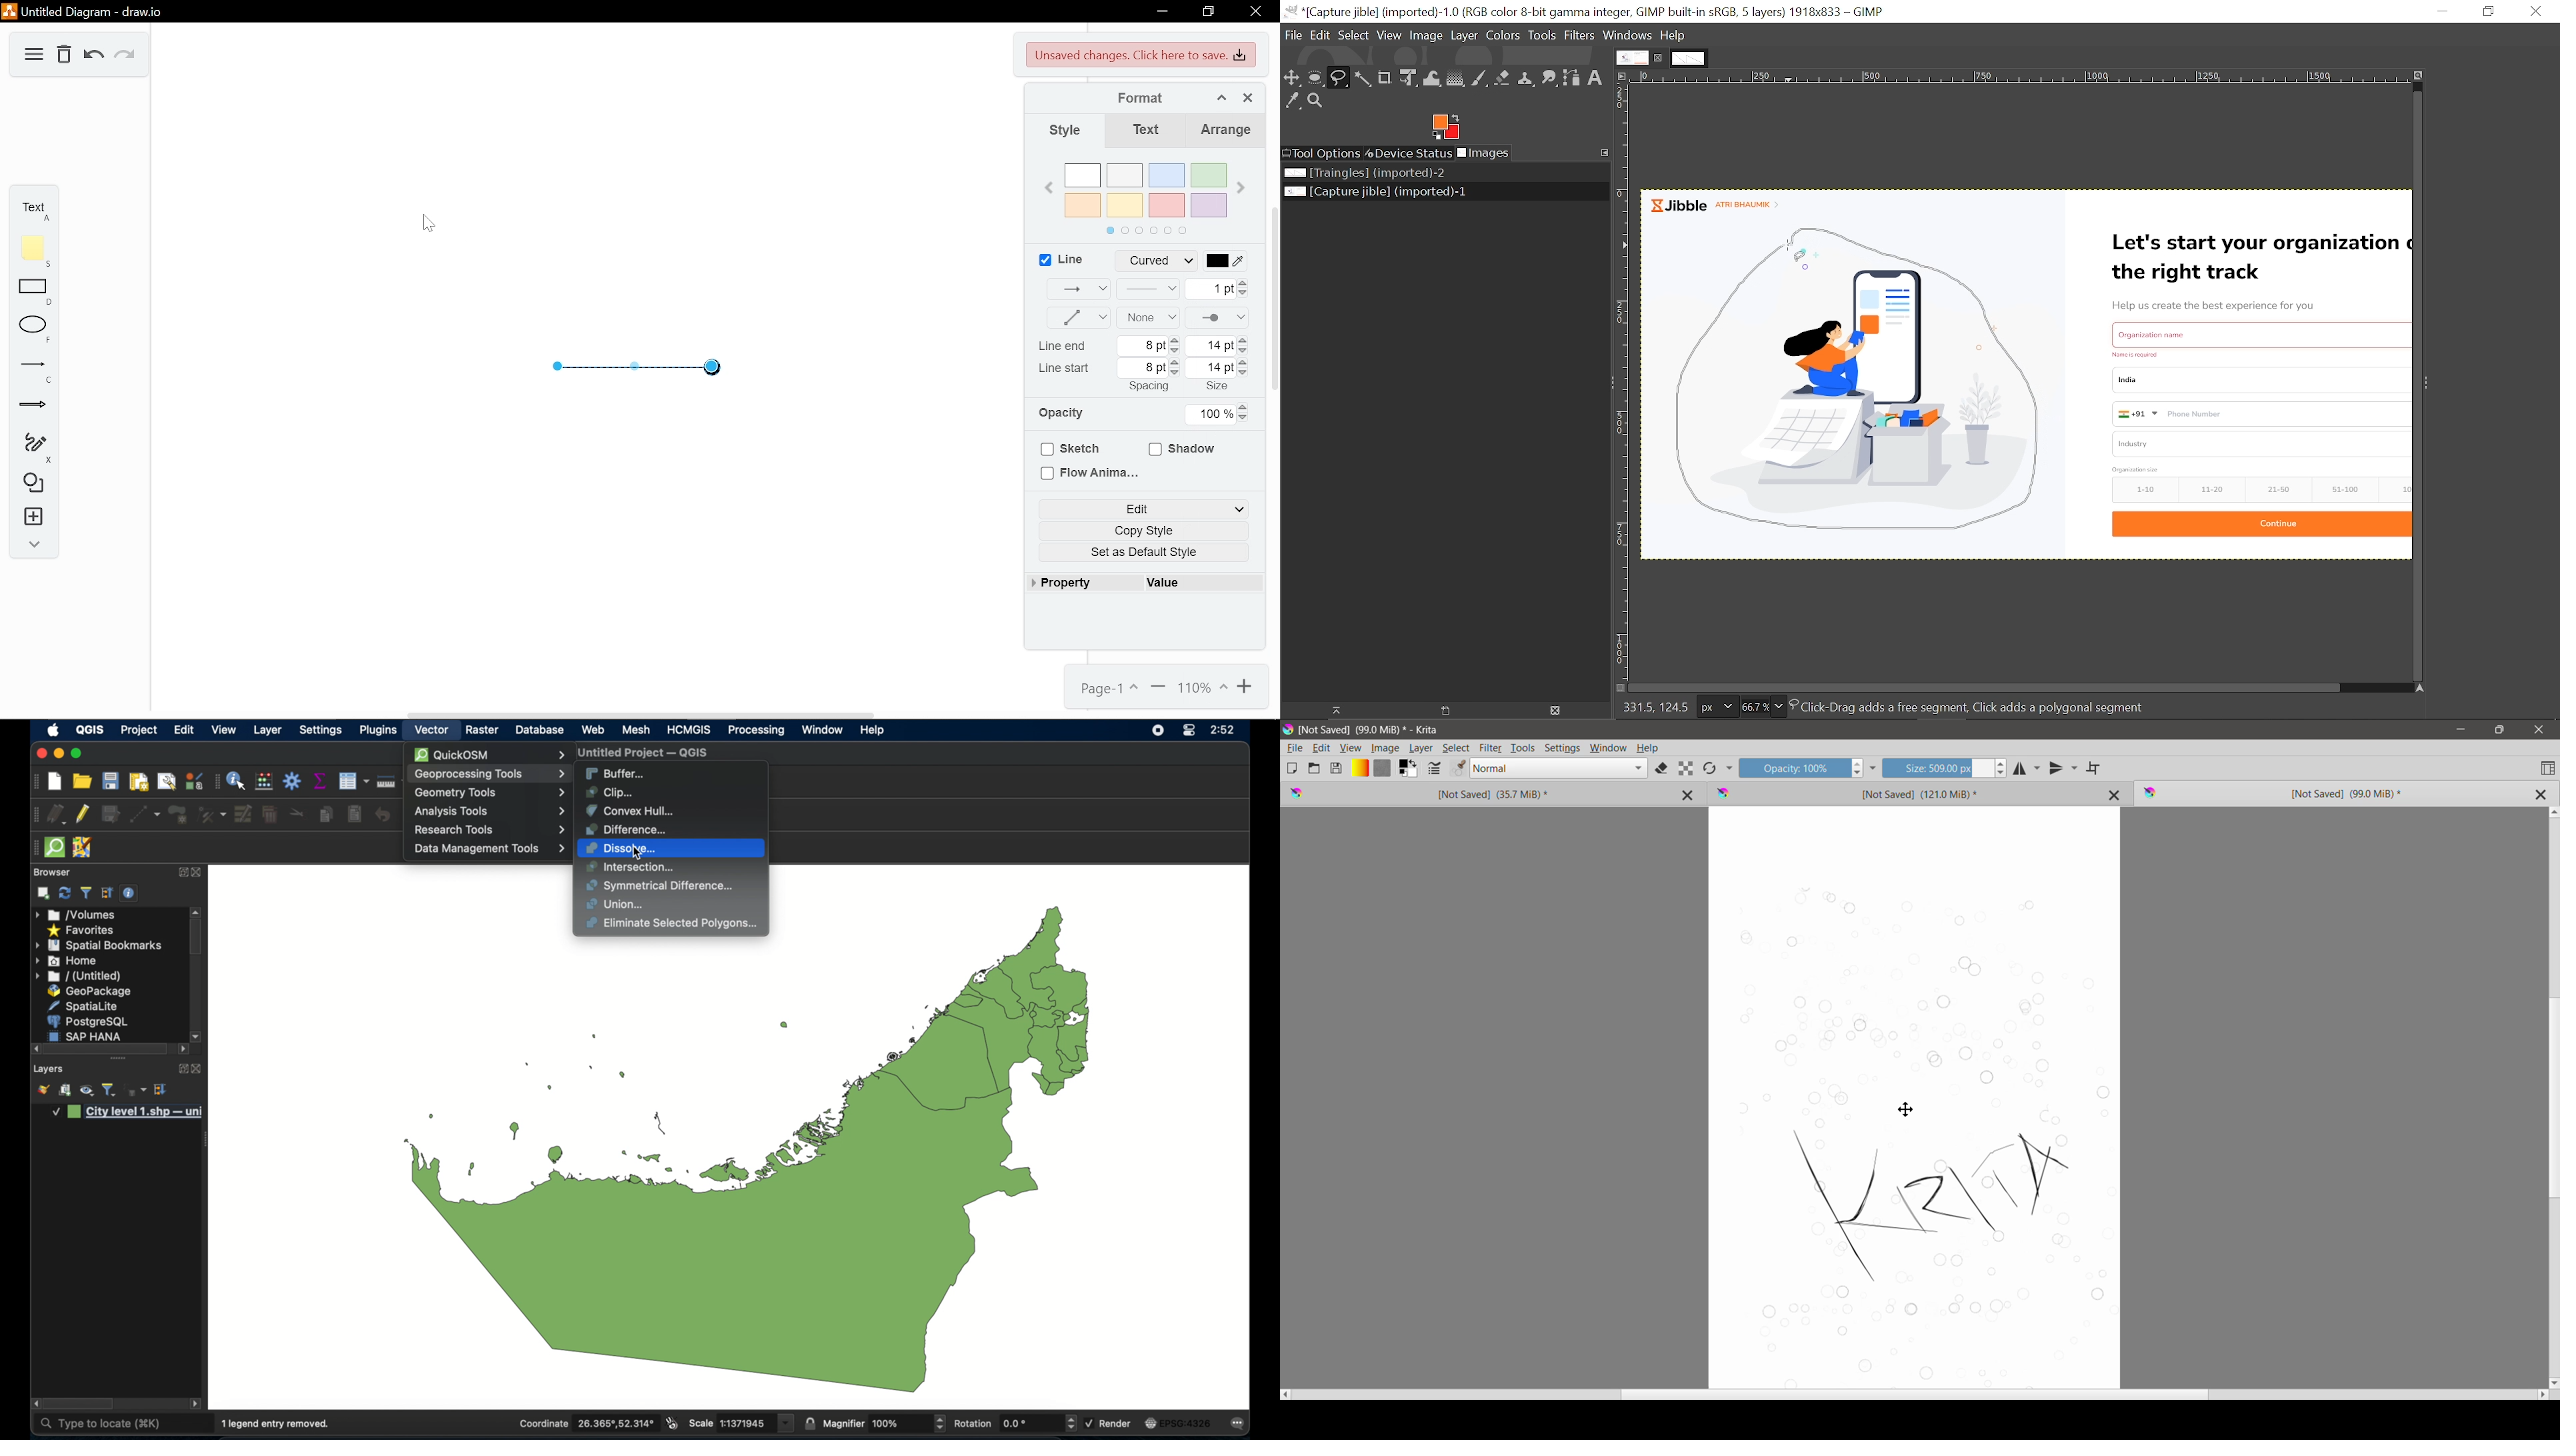  I want to click on Increase linewidth, so click(1244, 283).